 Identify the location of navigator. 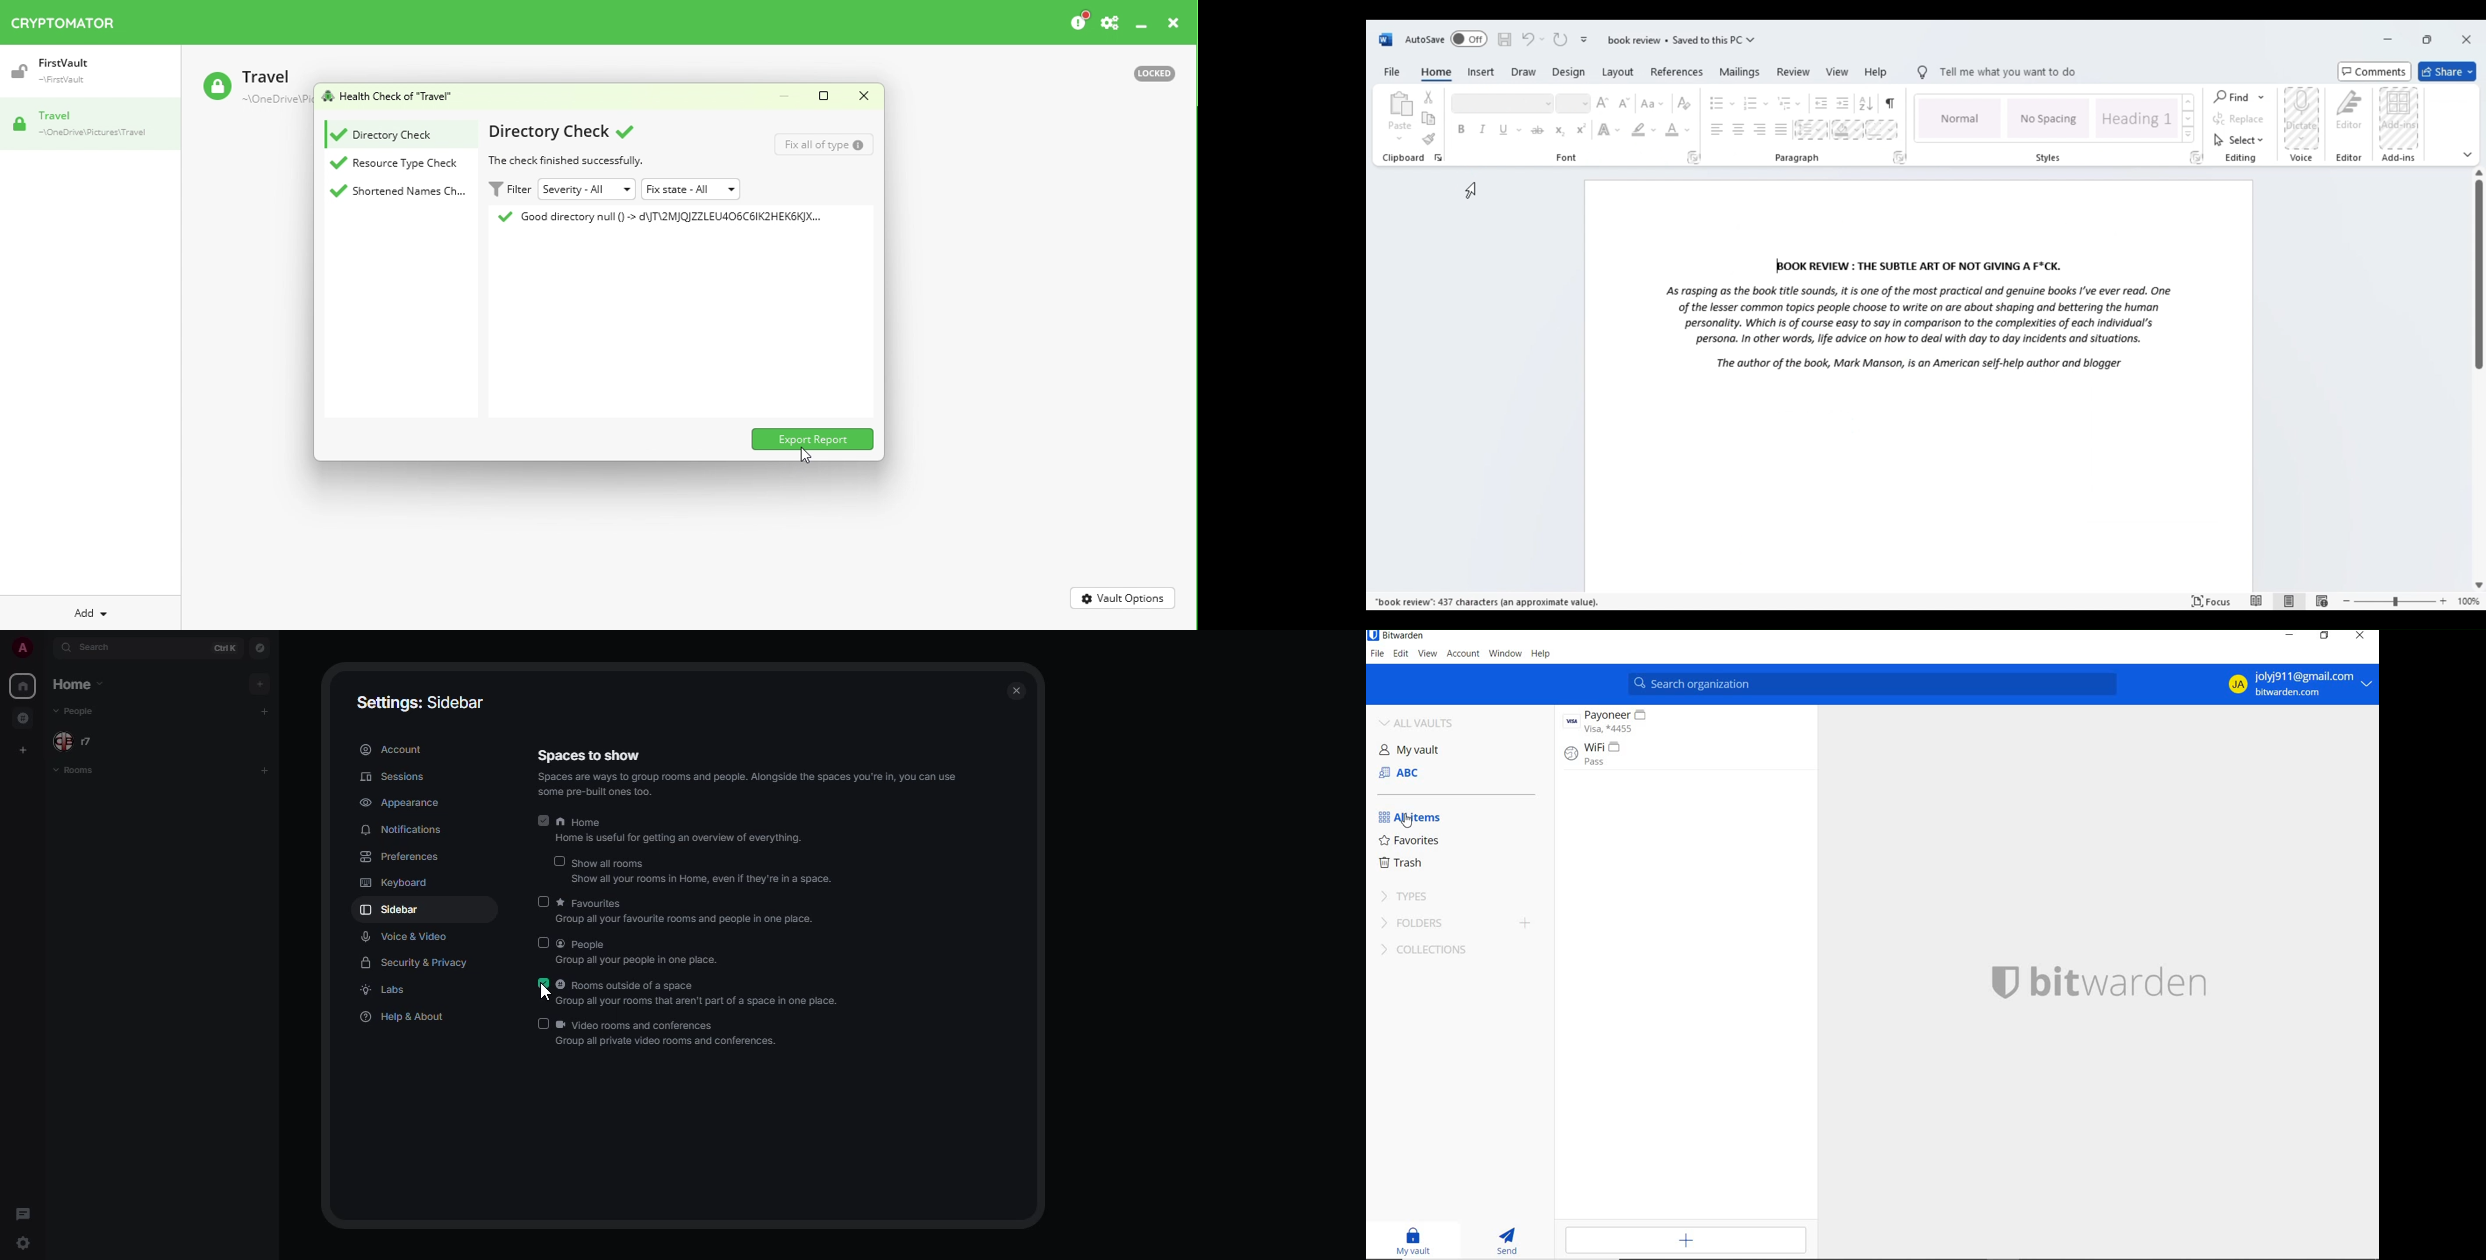
(261, 646).